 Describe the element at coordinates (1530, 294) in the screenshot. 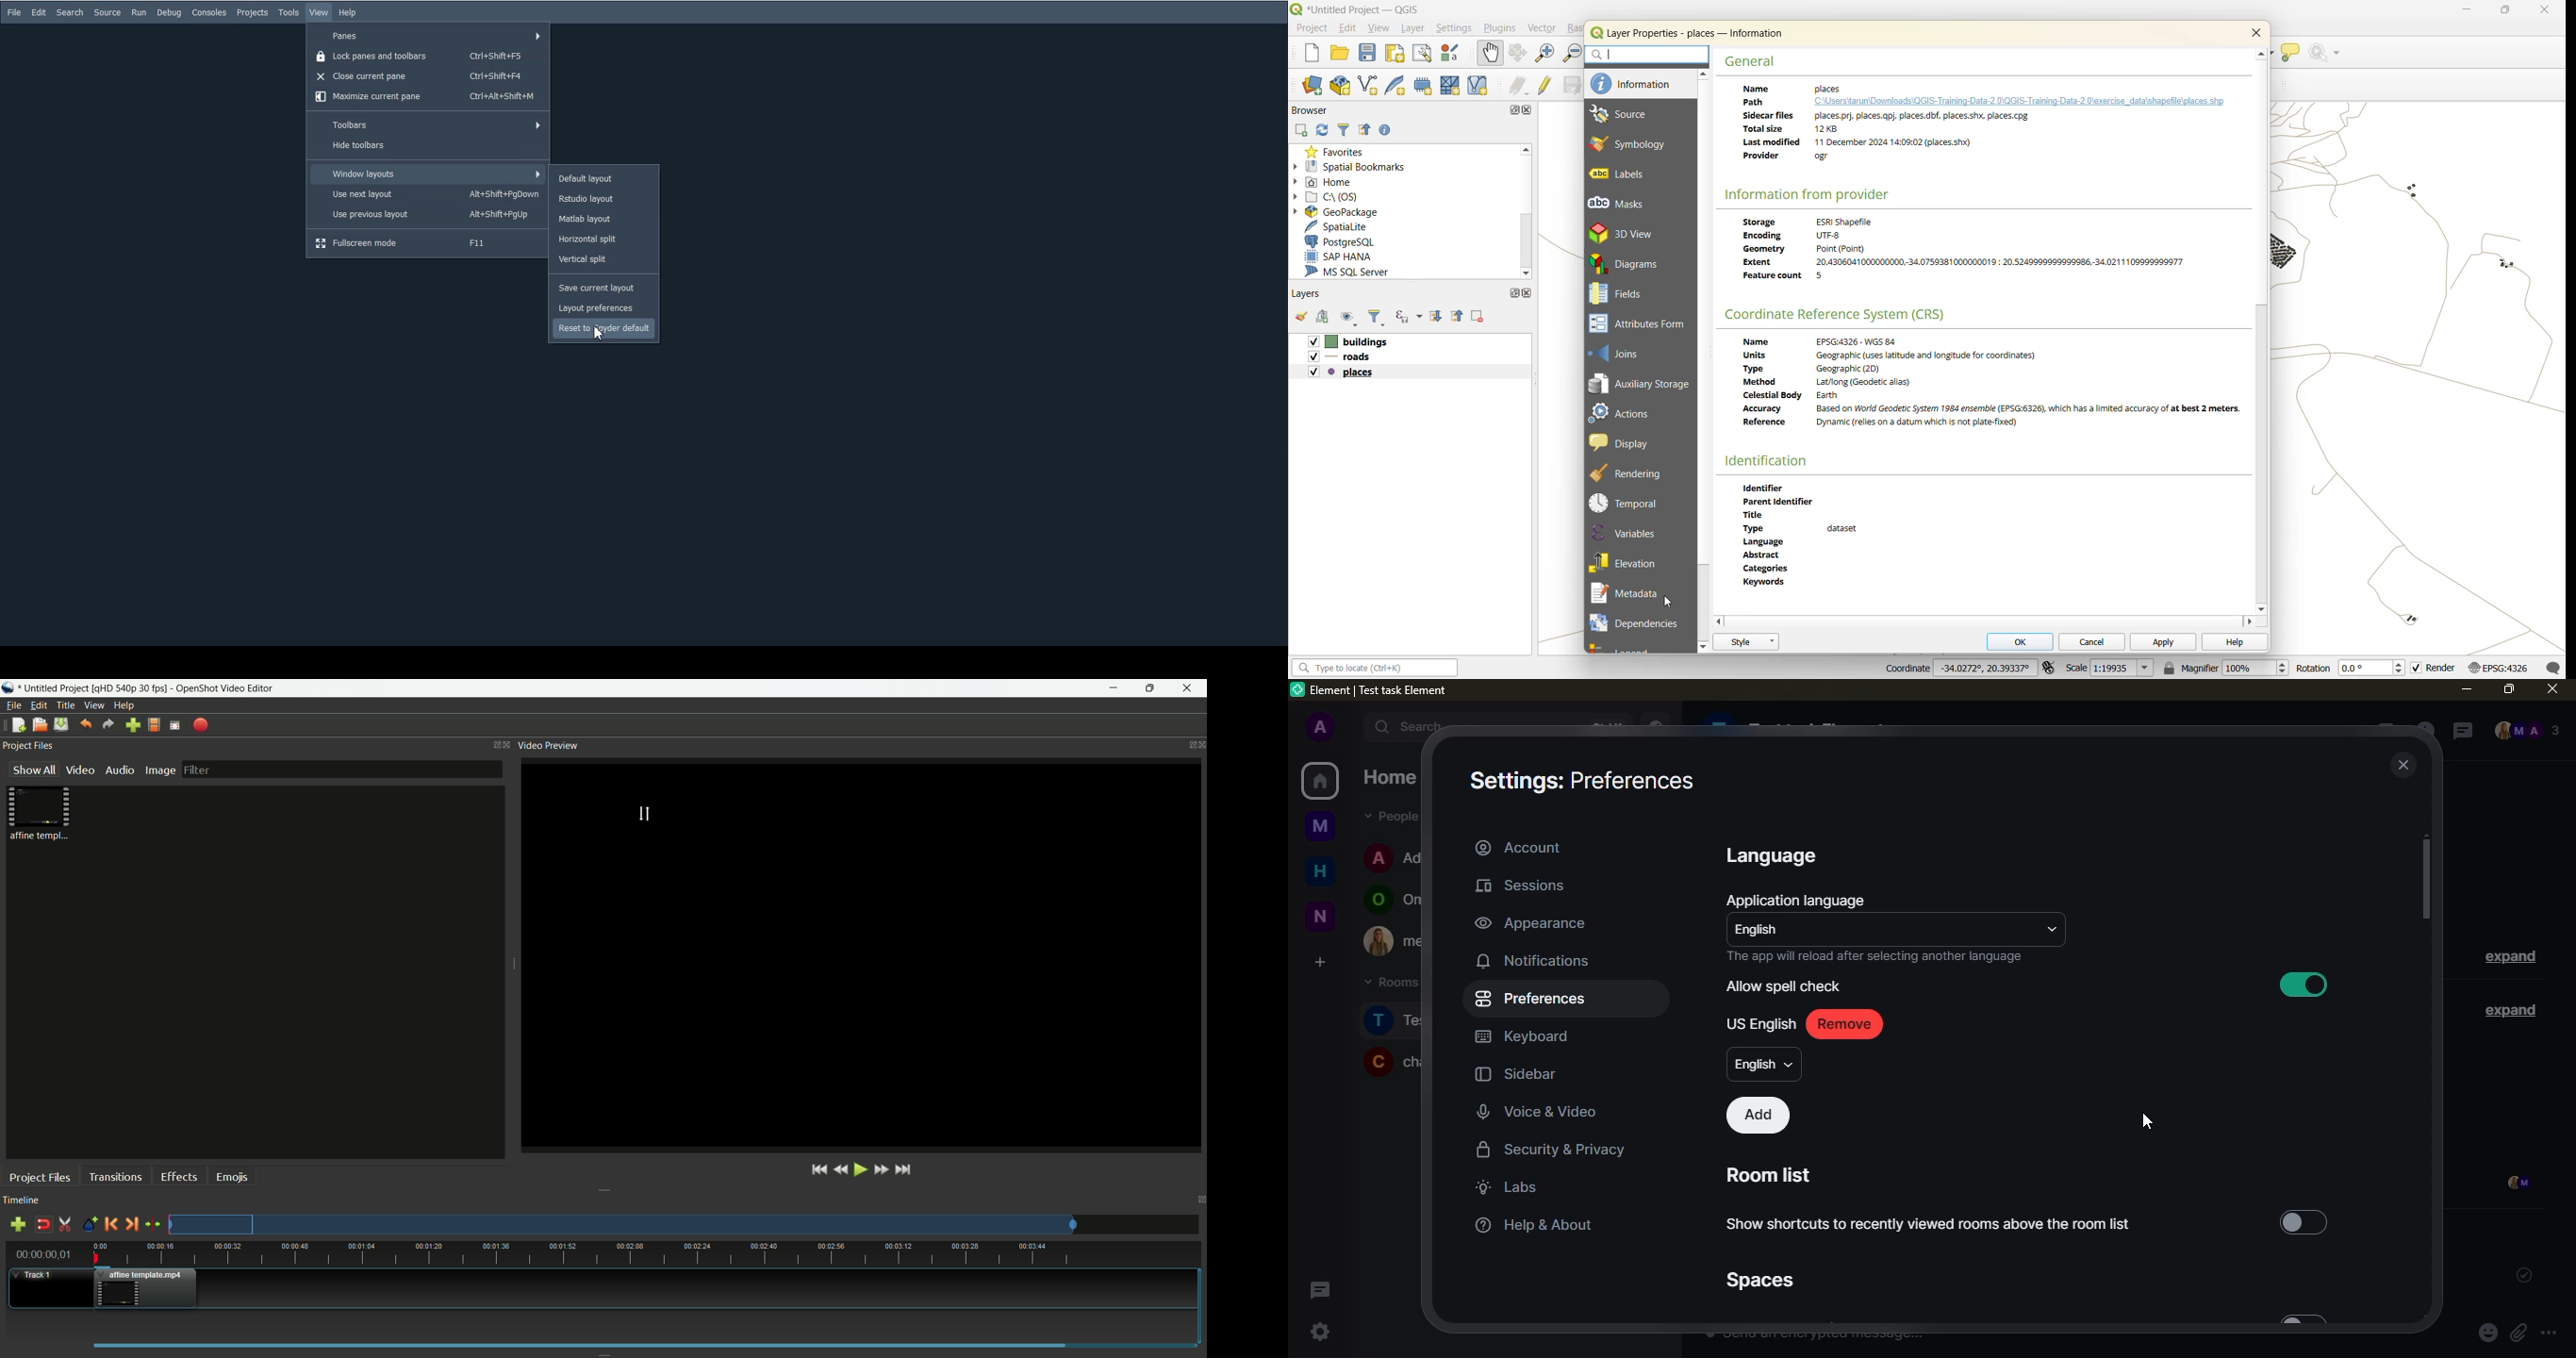

I see `close` at that location.